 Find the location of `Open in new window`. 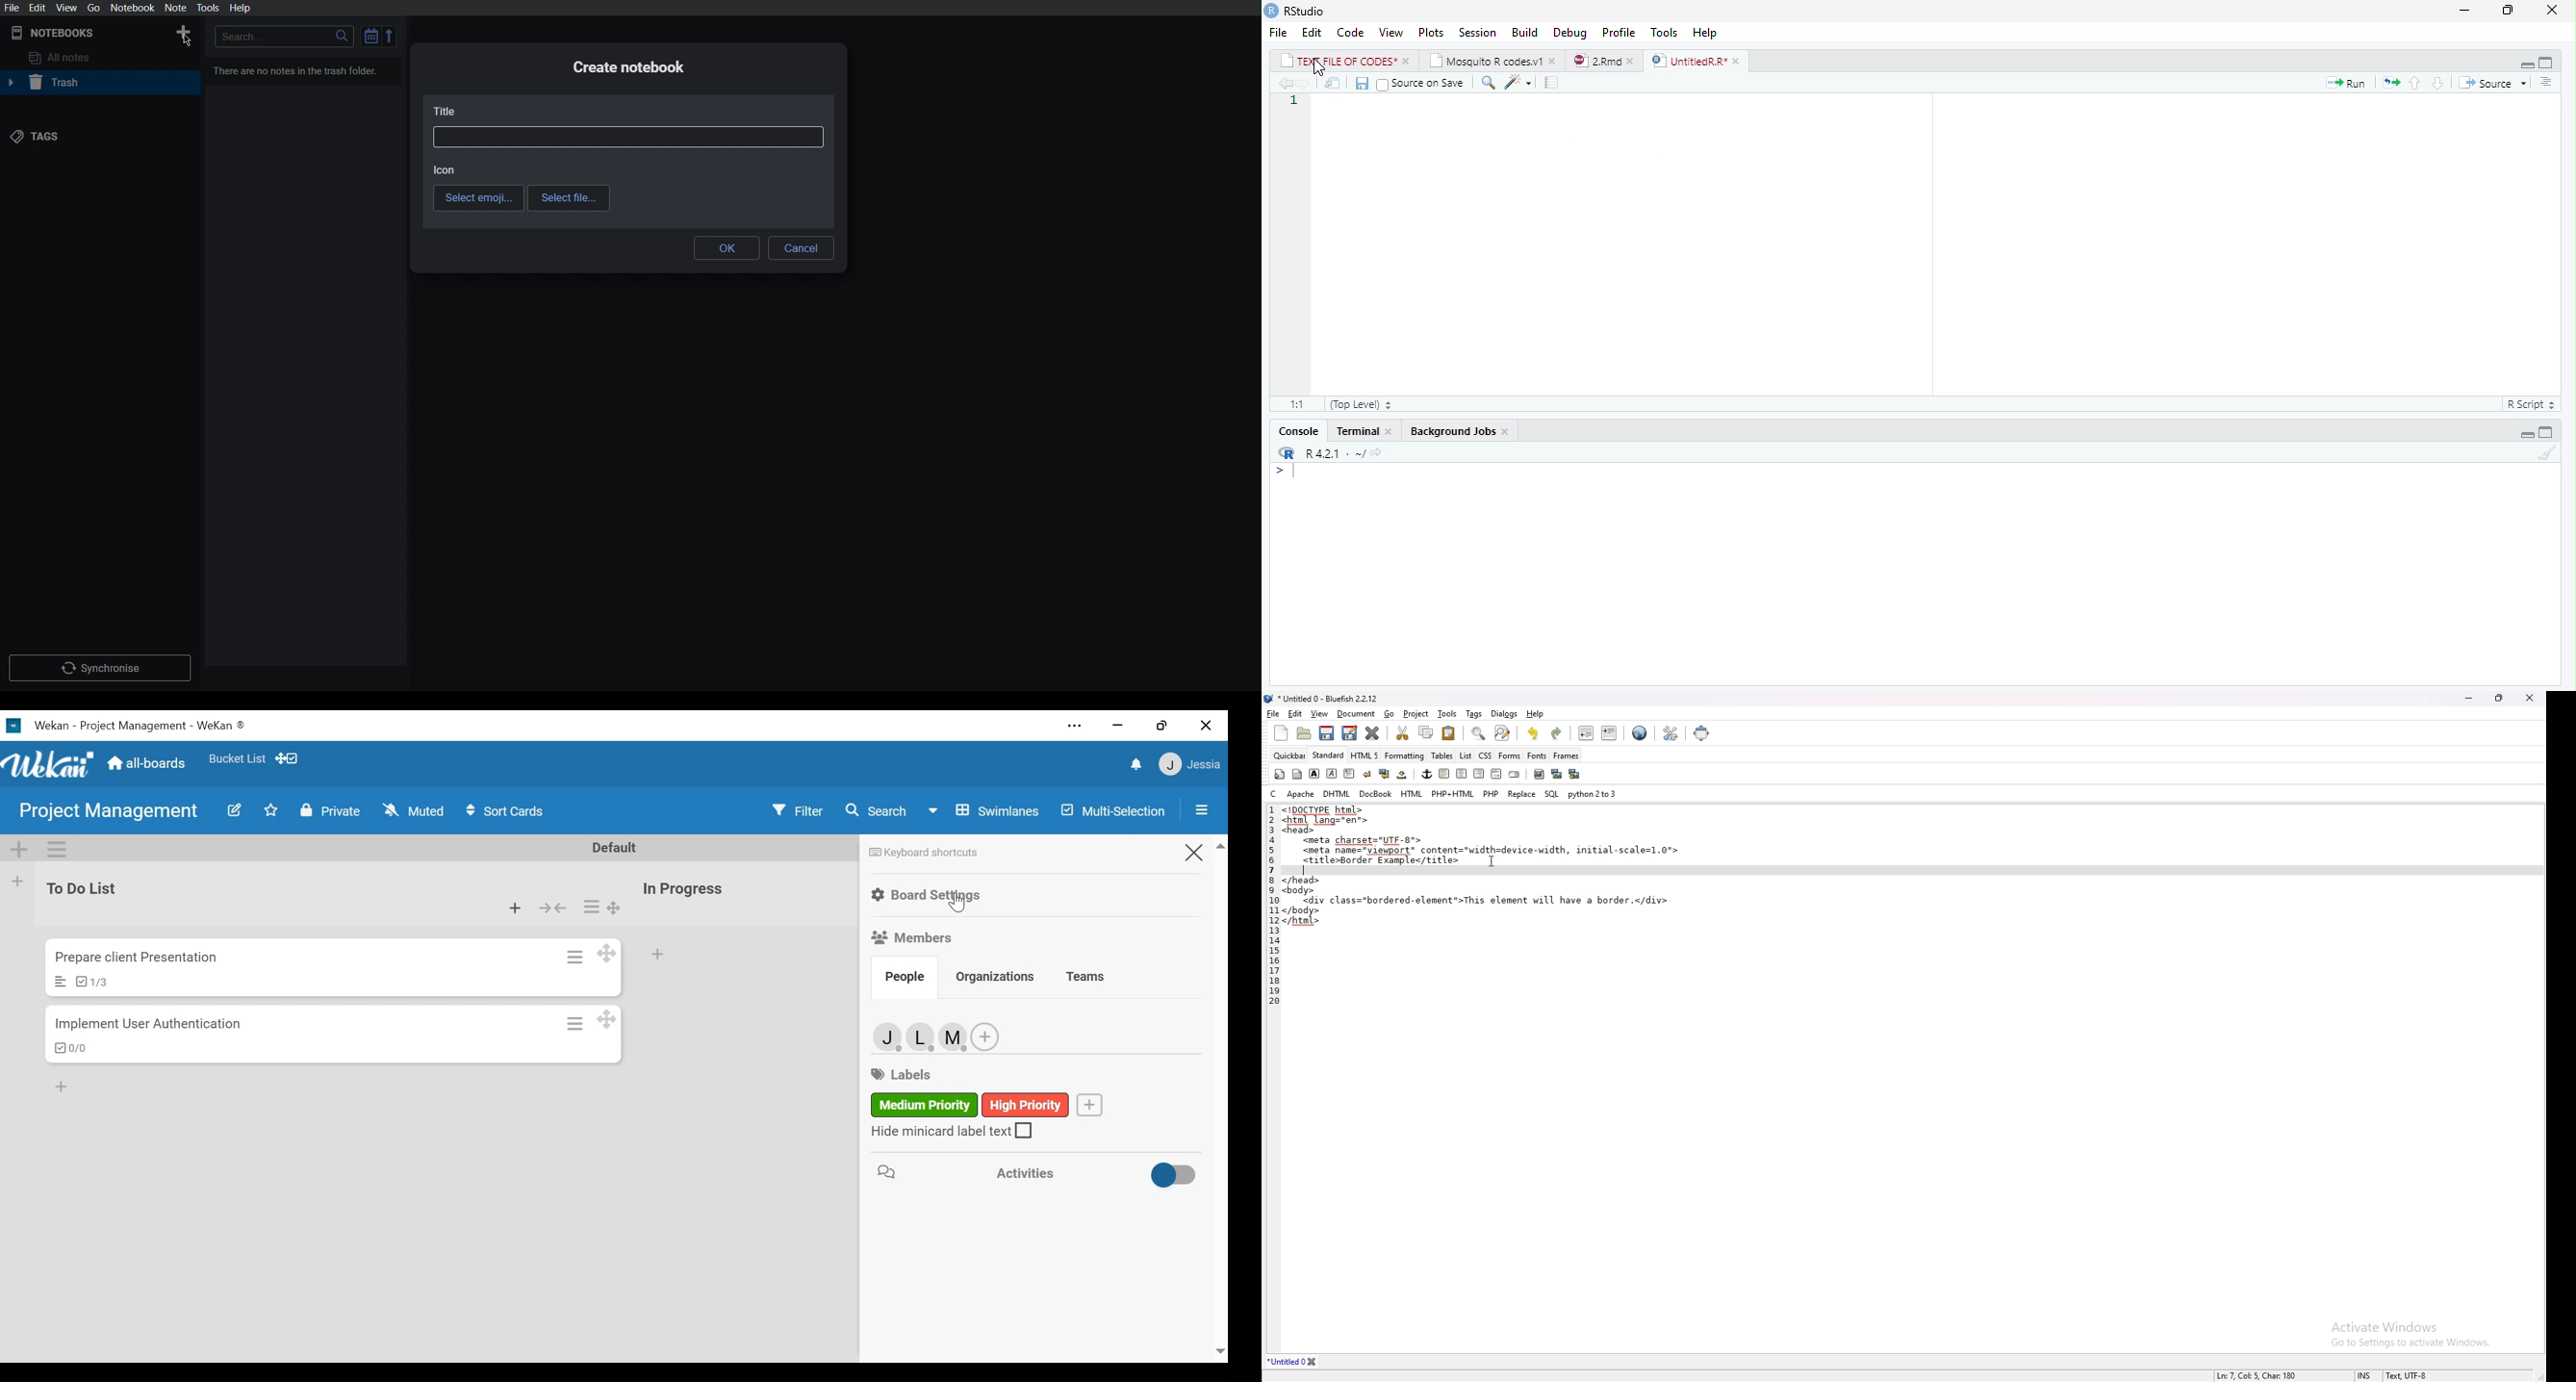

Open in new window is located at coordinates (1333, 83).